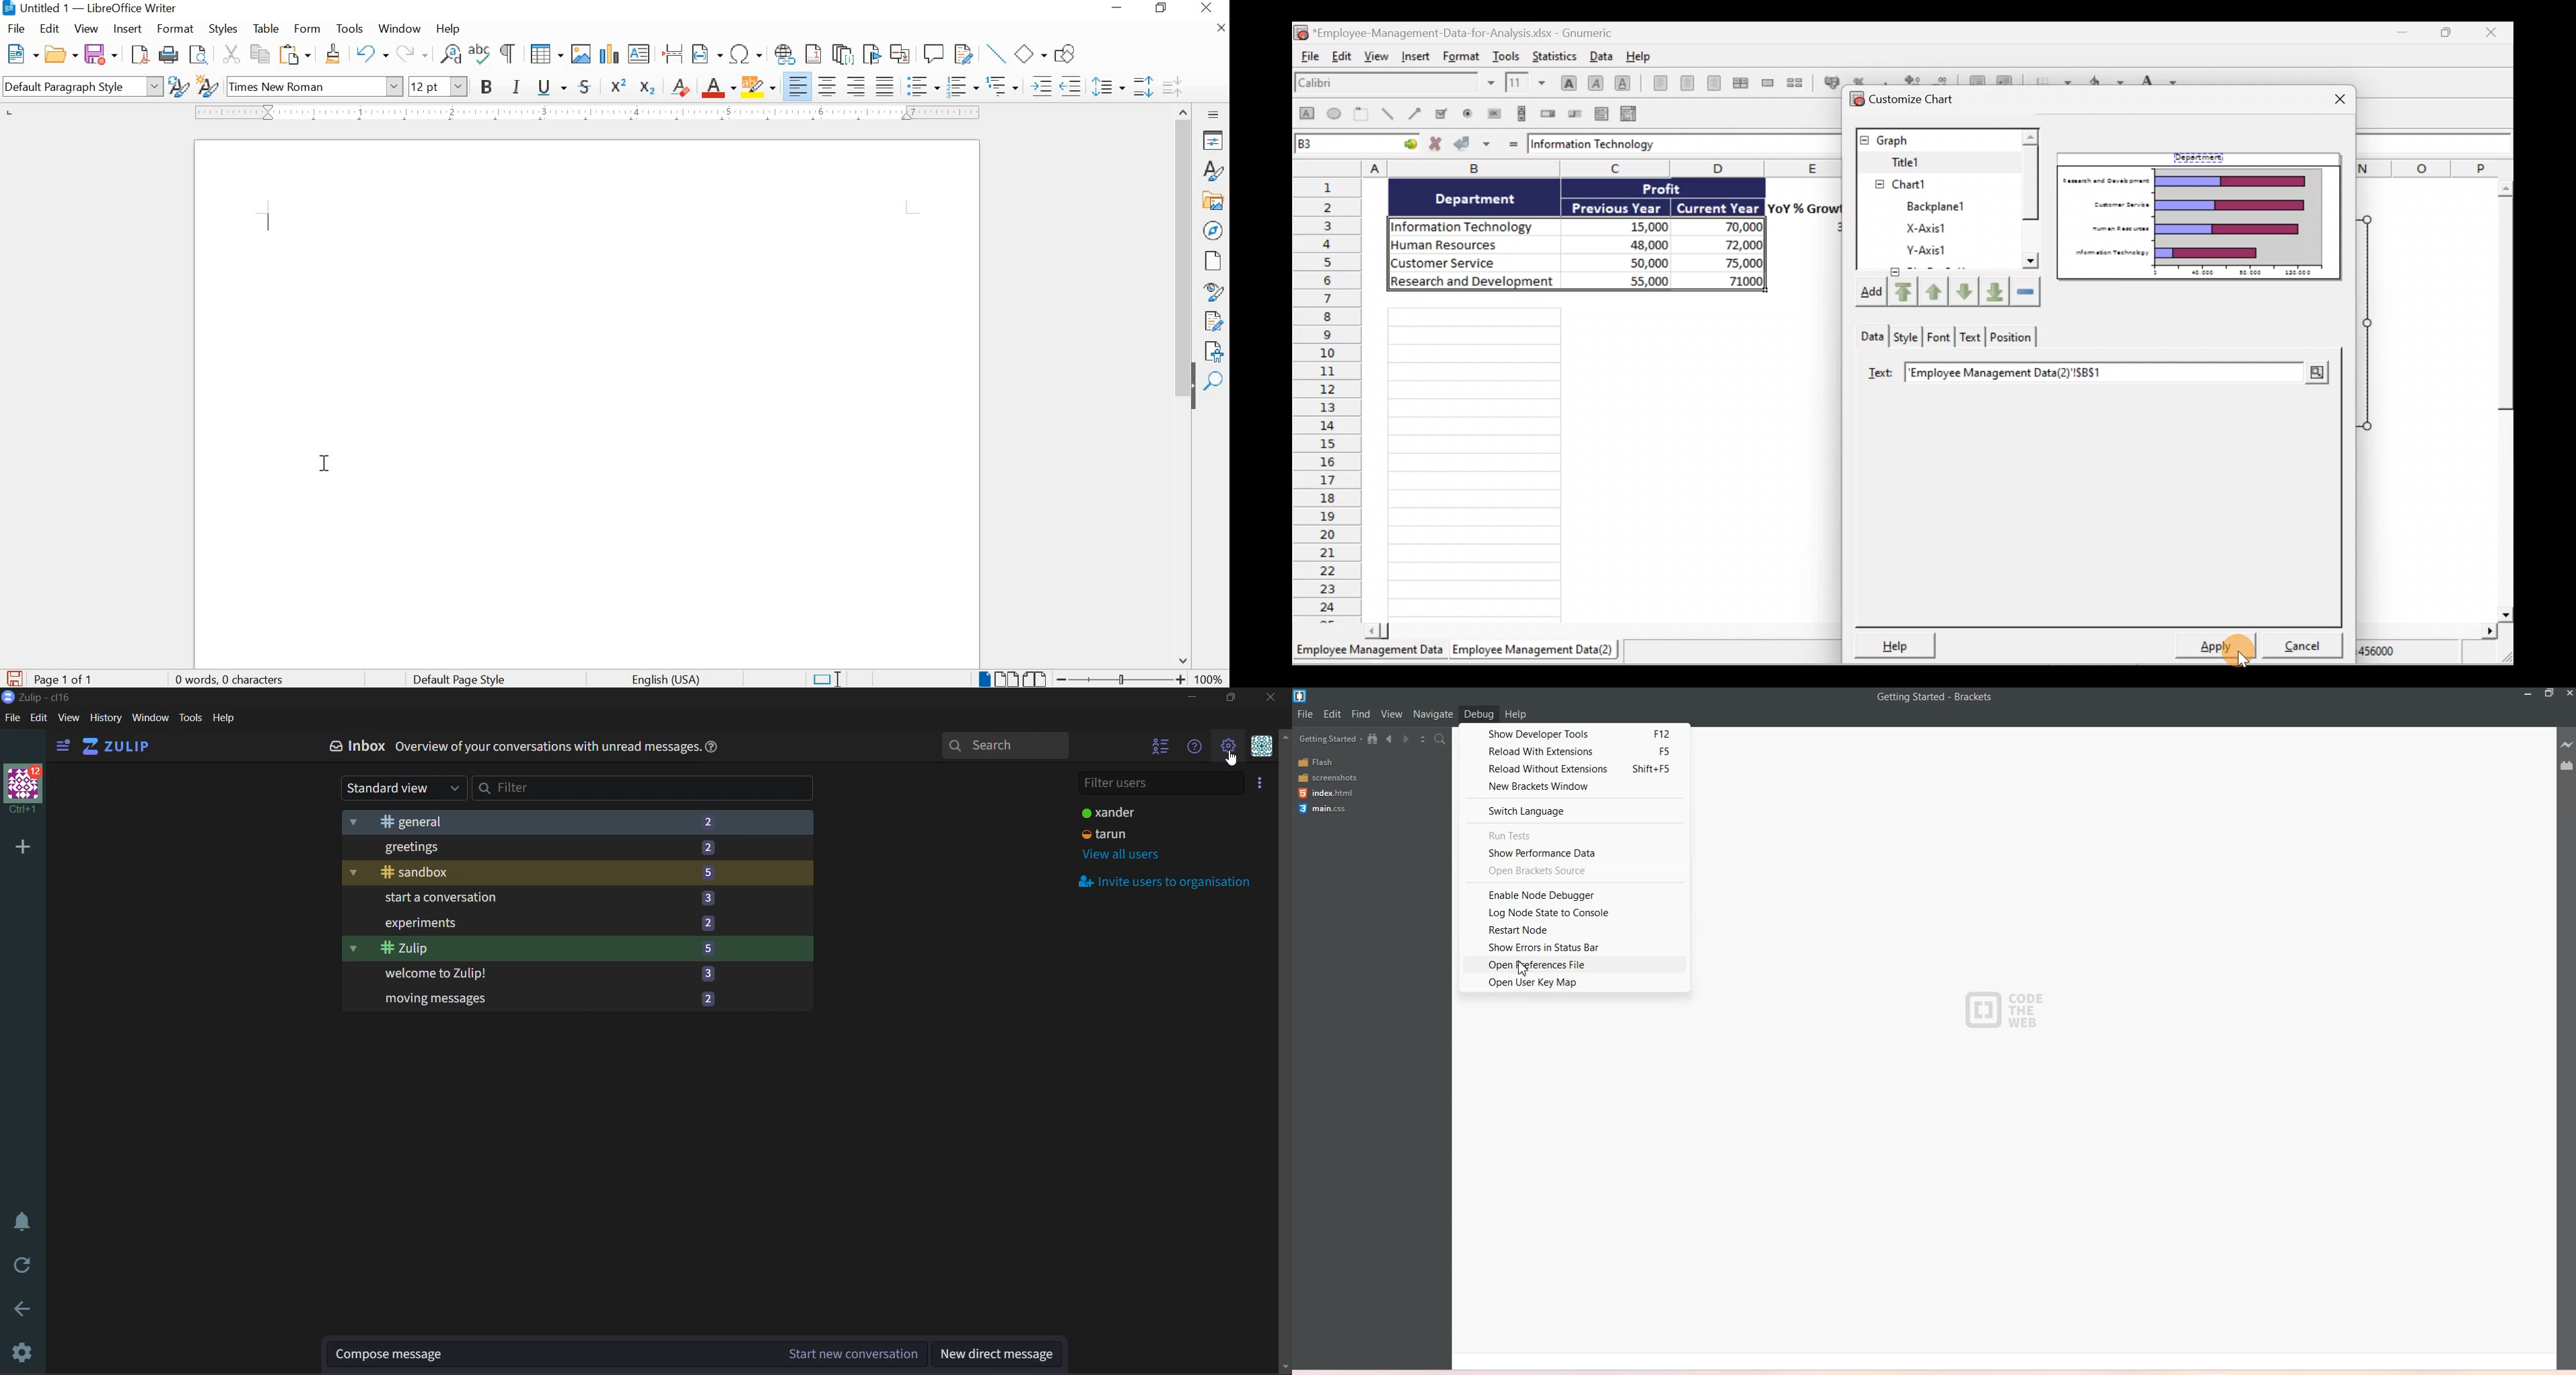 This screenshot has width=2576, height=1400. What do you see at coordinates (925, 86) in the screenshot?
I see `TOGGLE UNORDERED LIST` at bounding box center [925, 86].